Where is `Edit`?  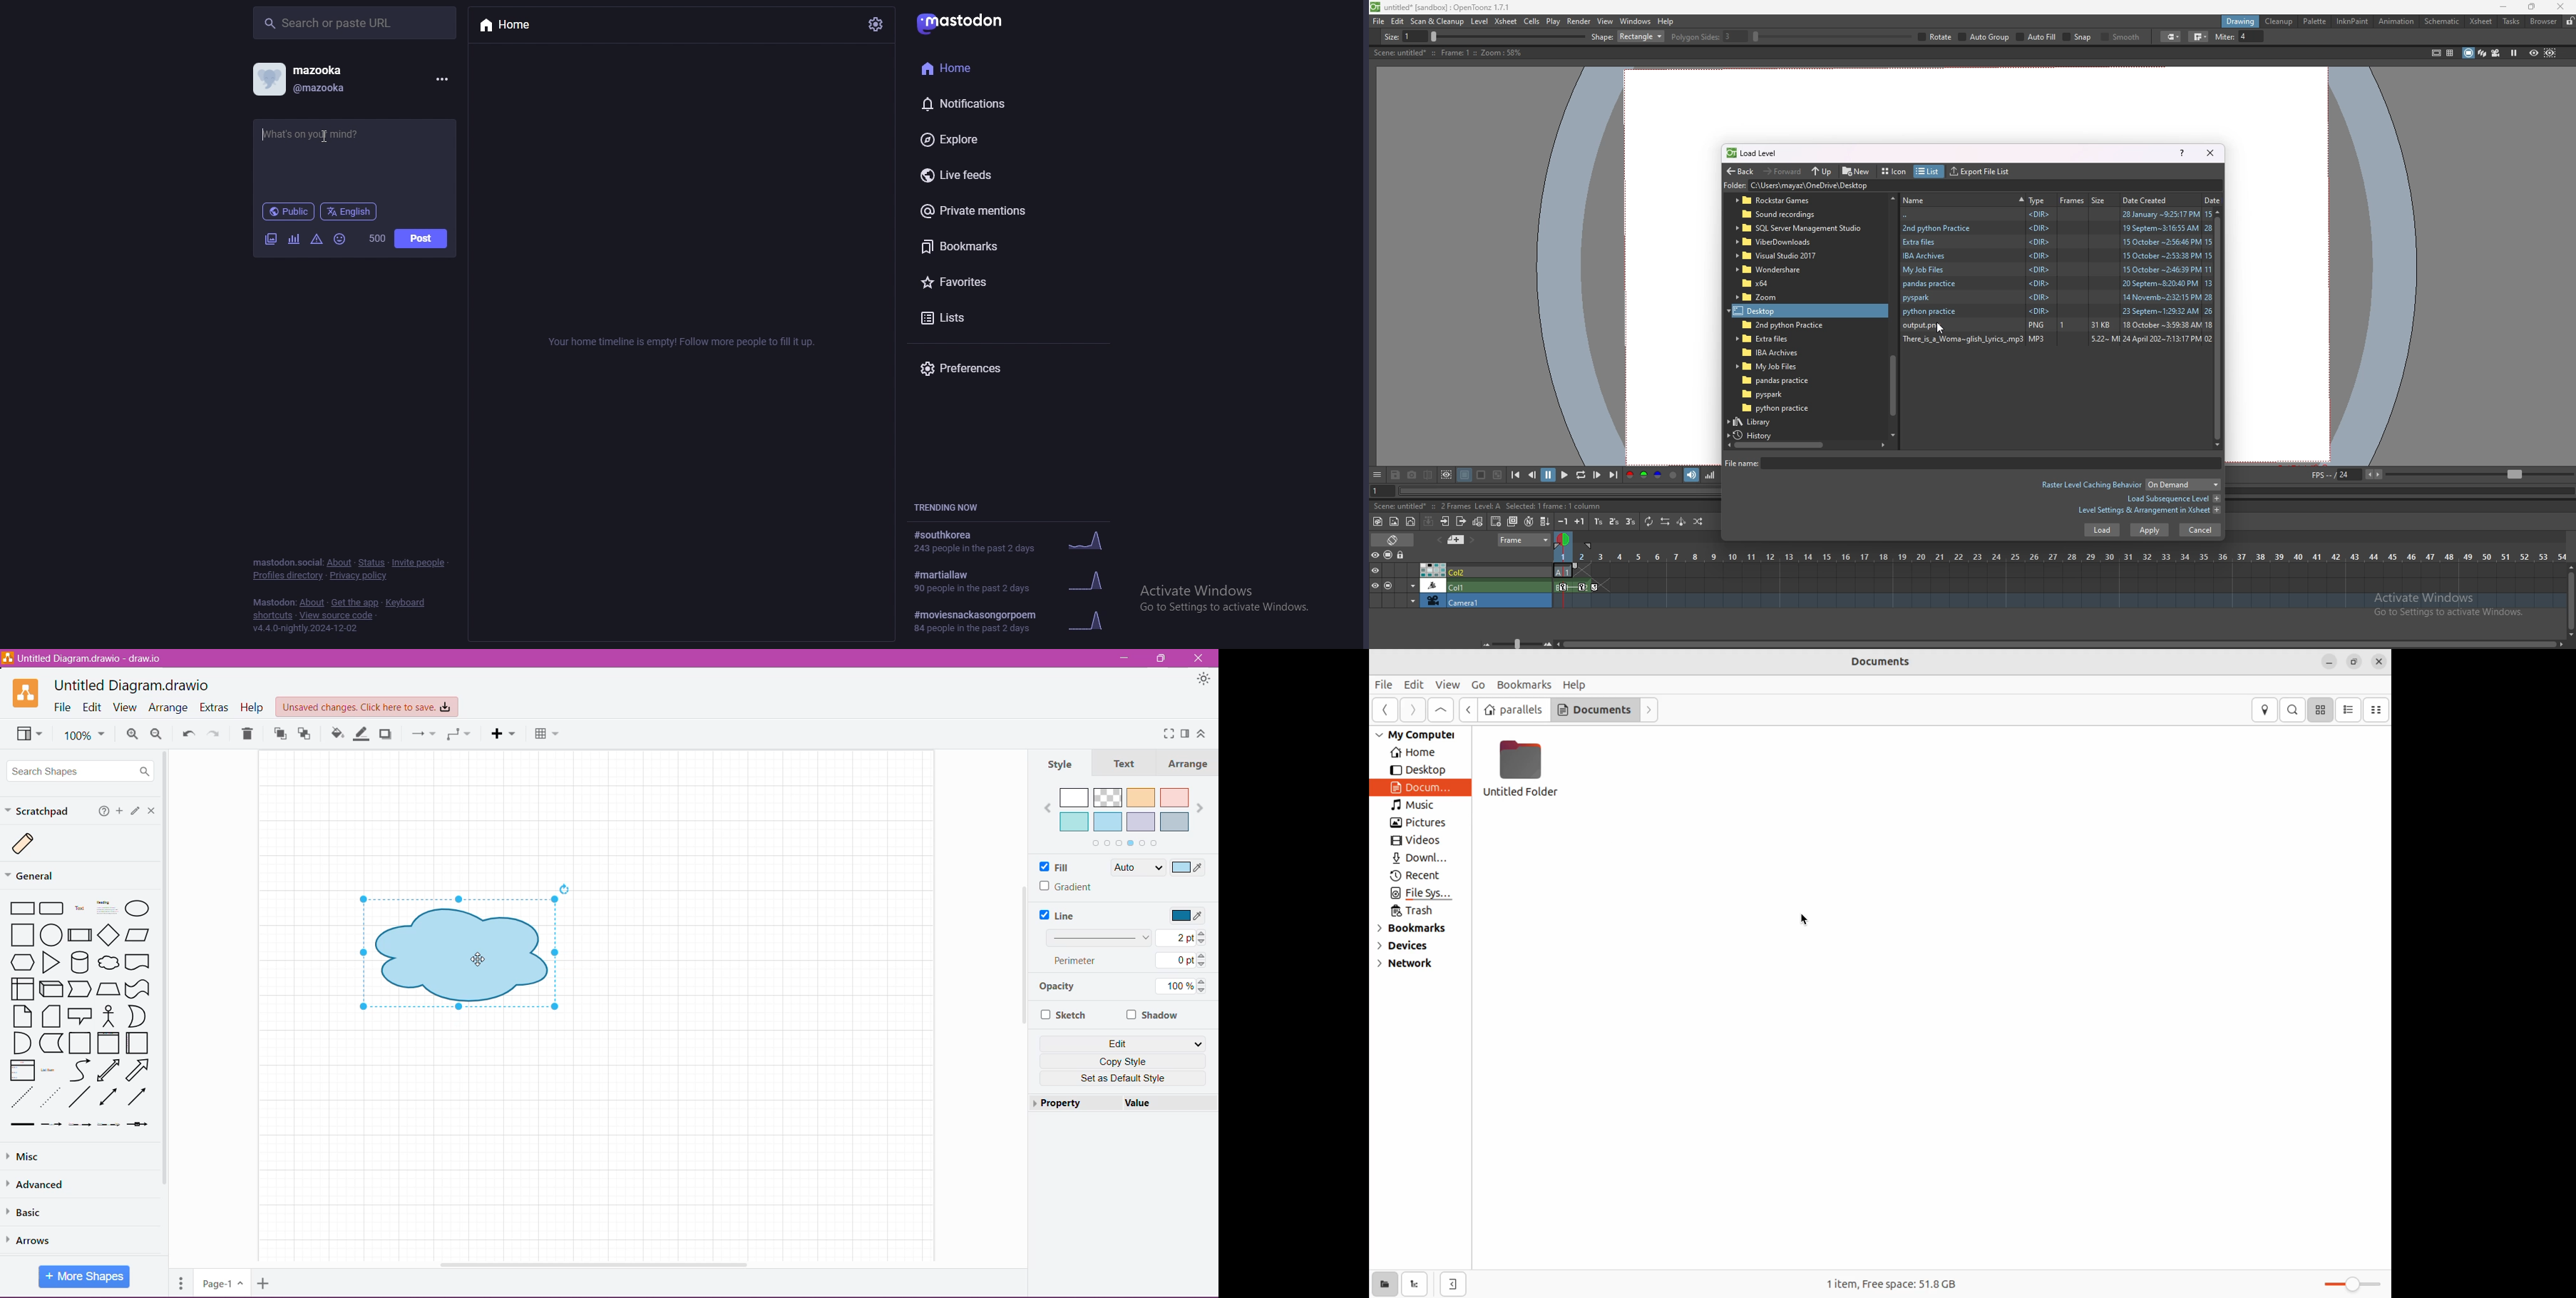 Edit is located at coordinates (93, 707).